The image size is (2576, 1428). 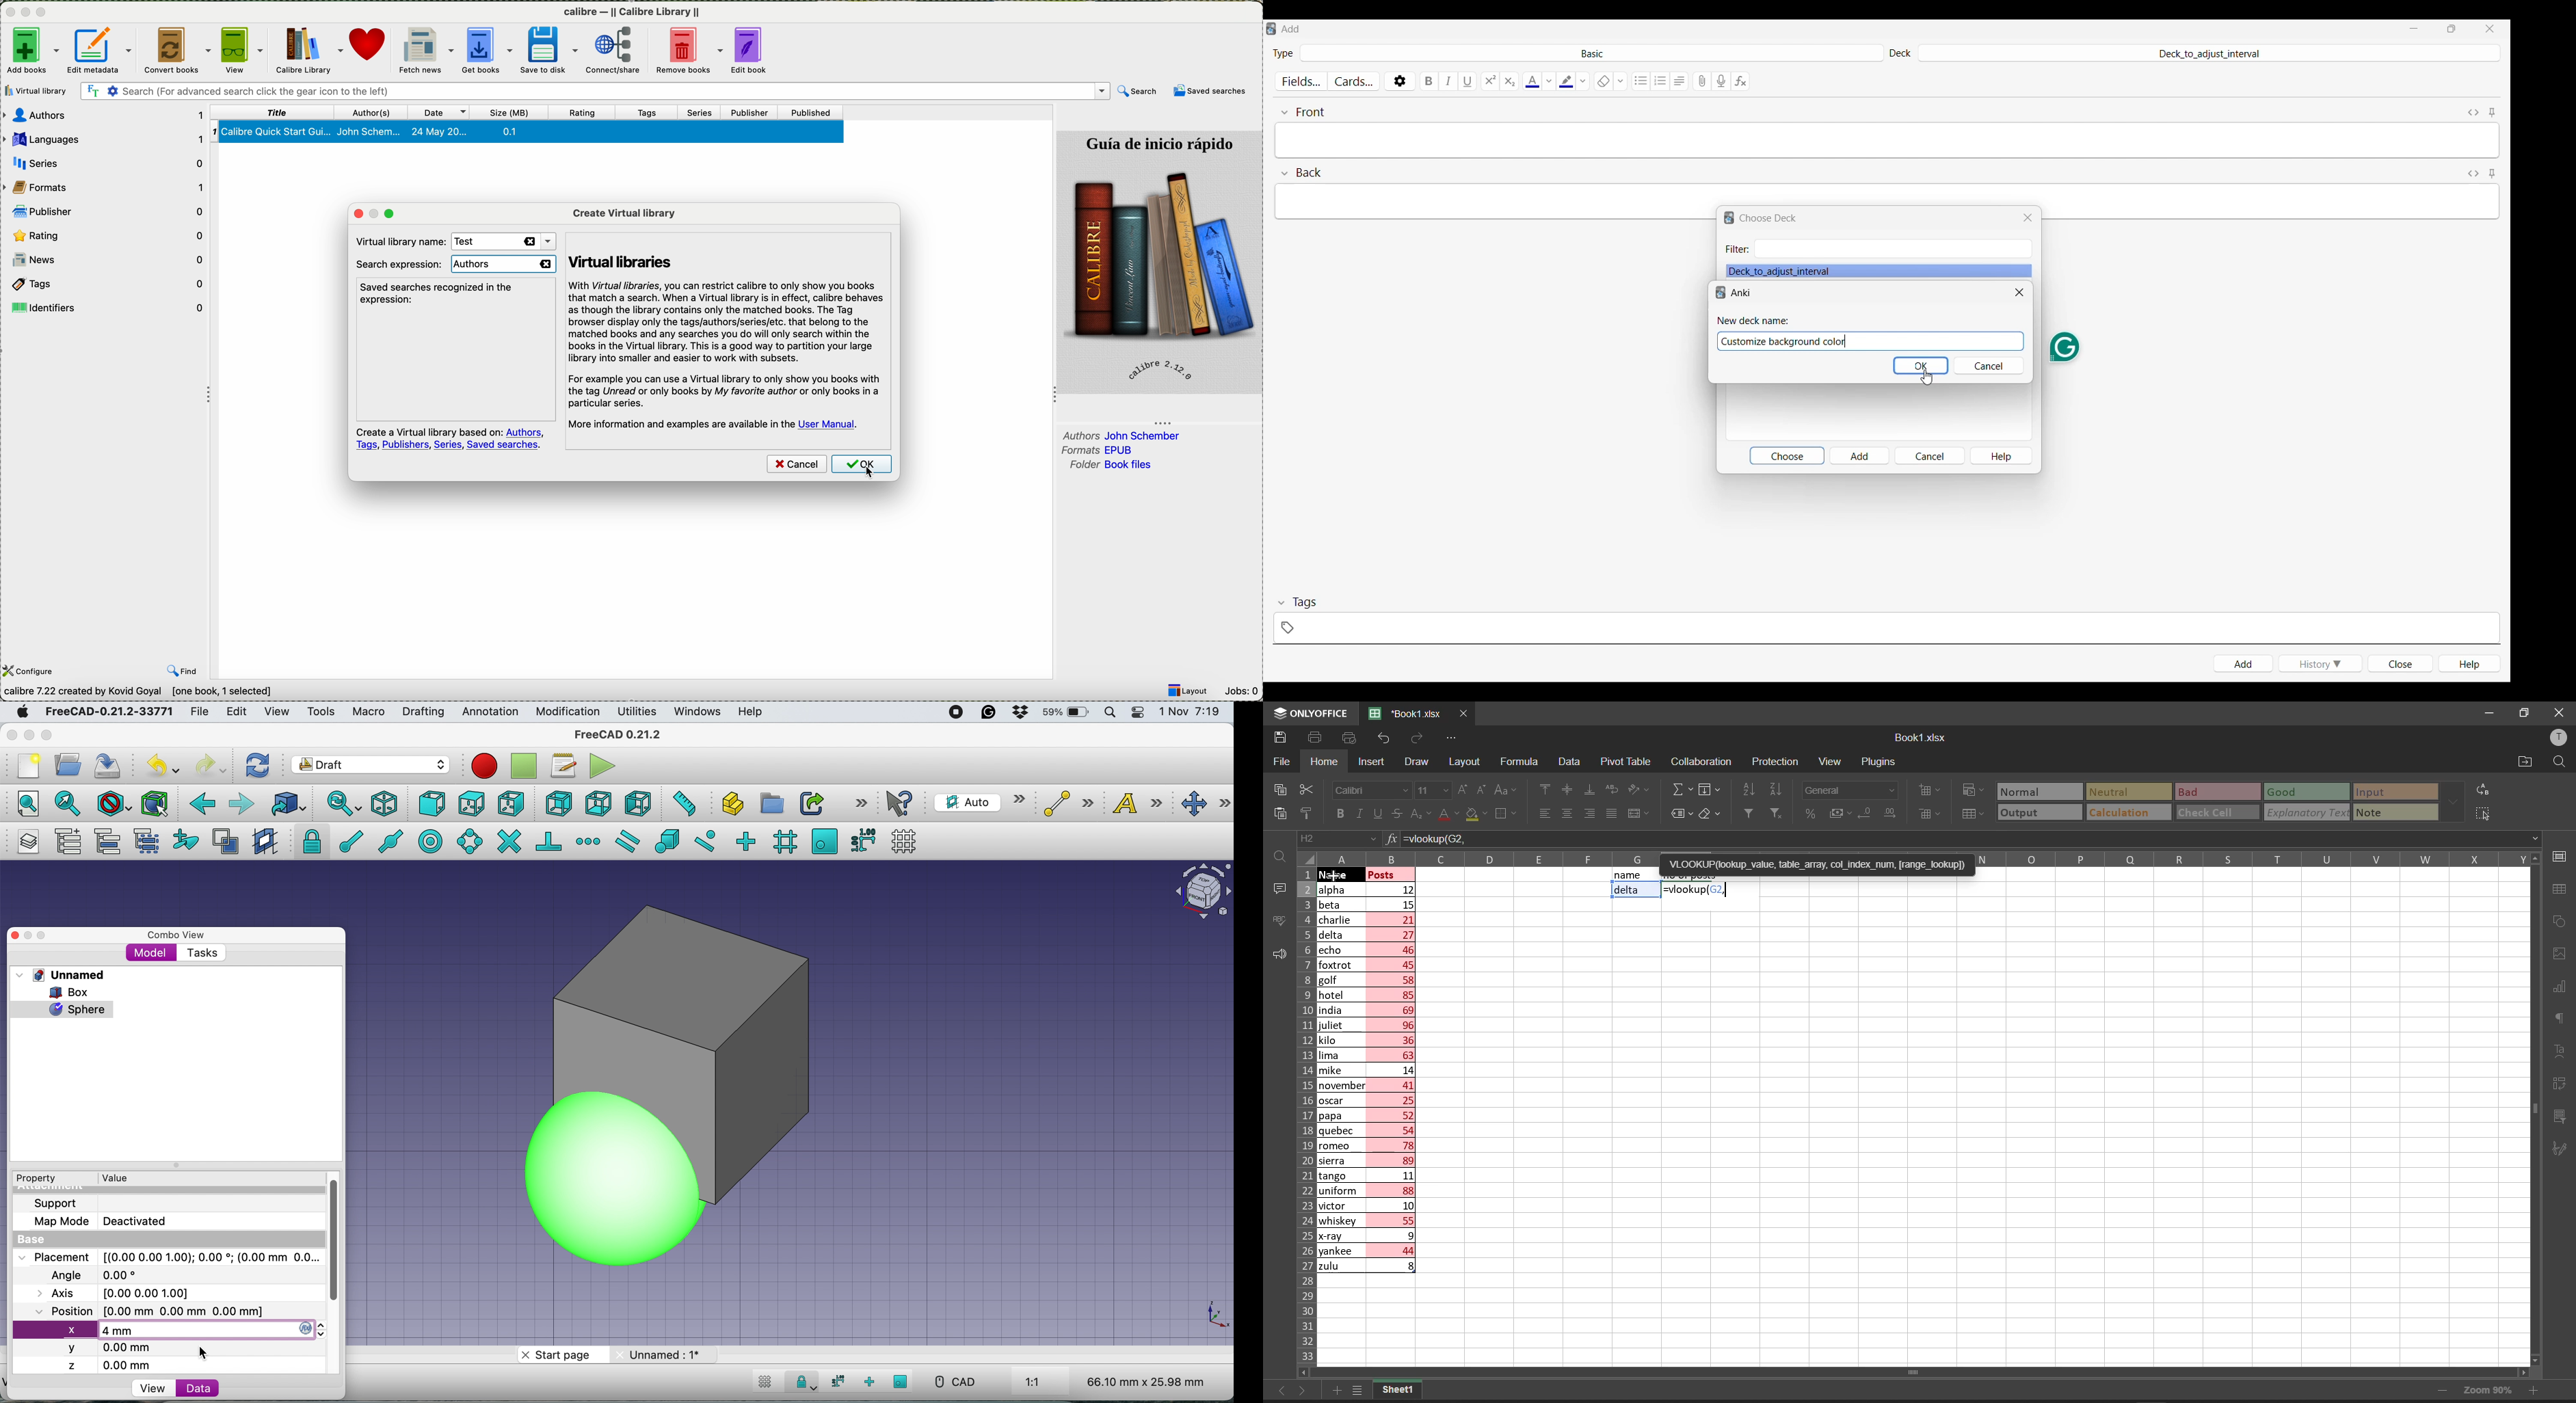 What do you see at coordinates (812, 803) in the screenshot?
I see `make link` at bounding box center [812, 803].